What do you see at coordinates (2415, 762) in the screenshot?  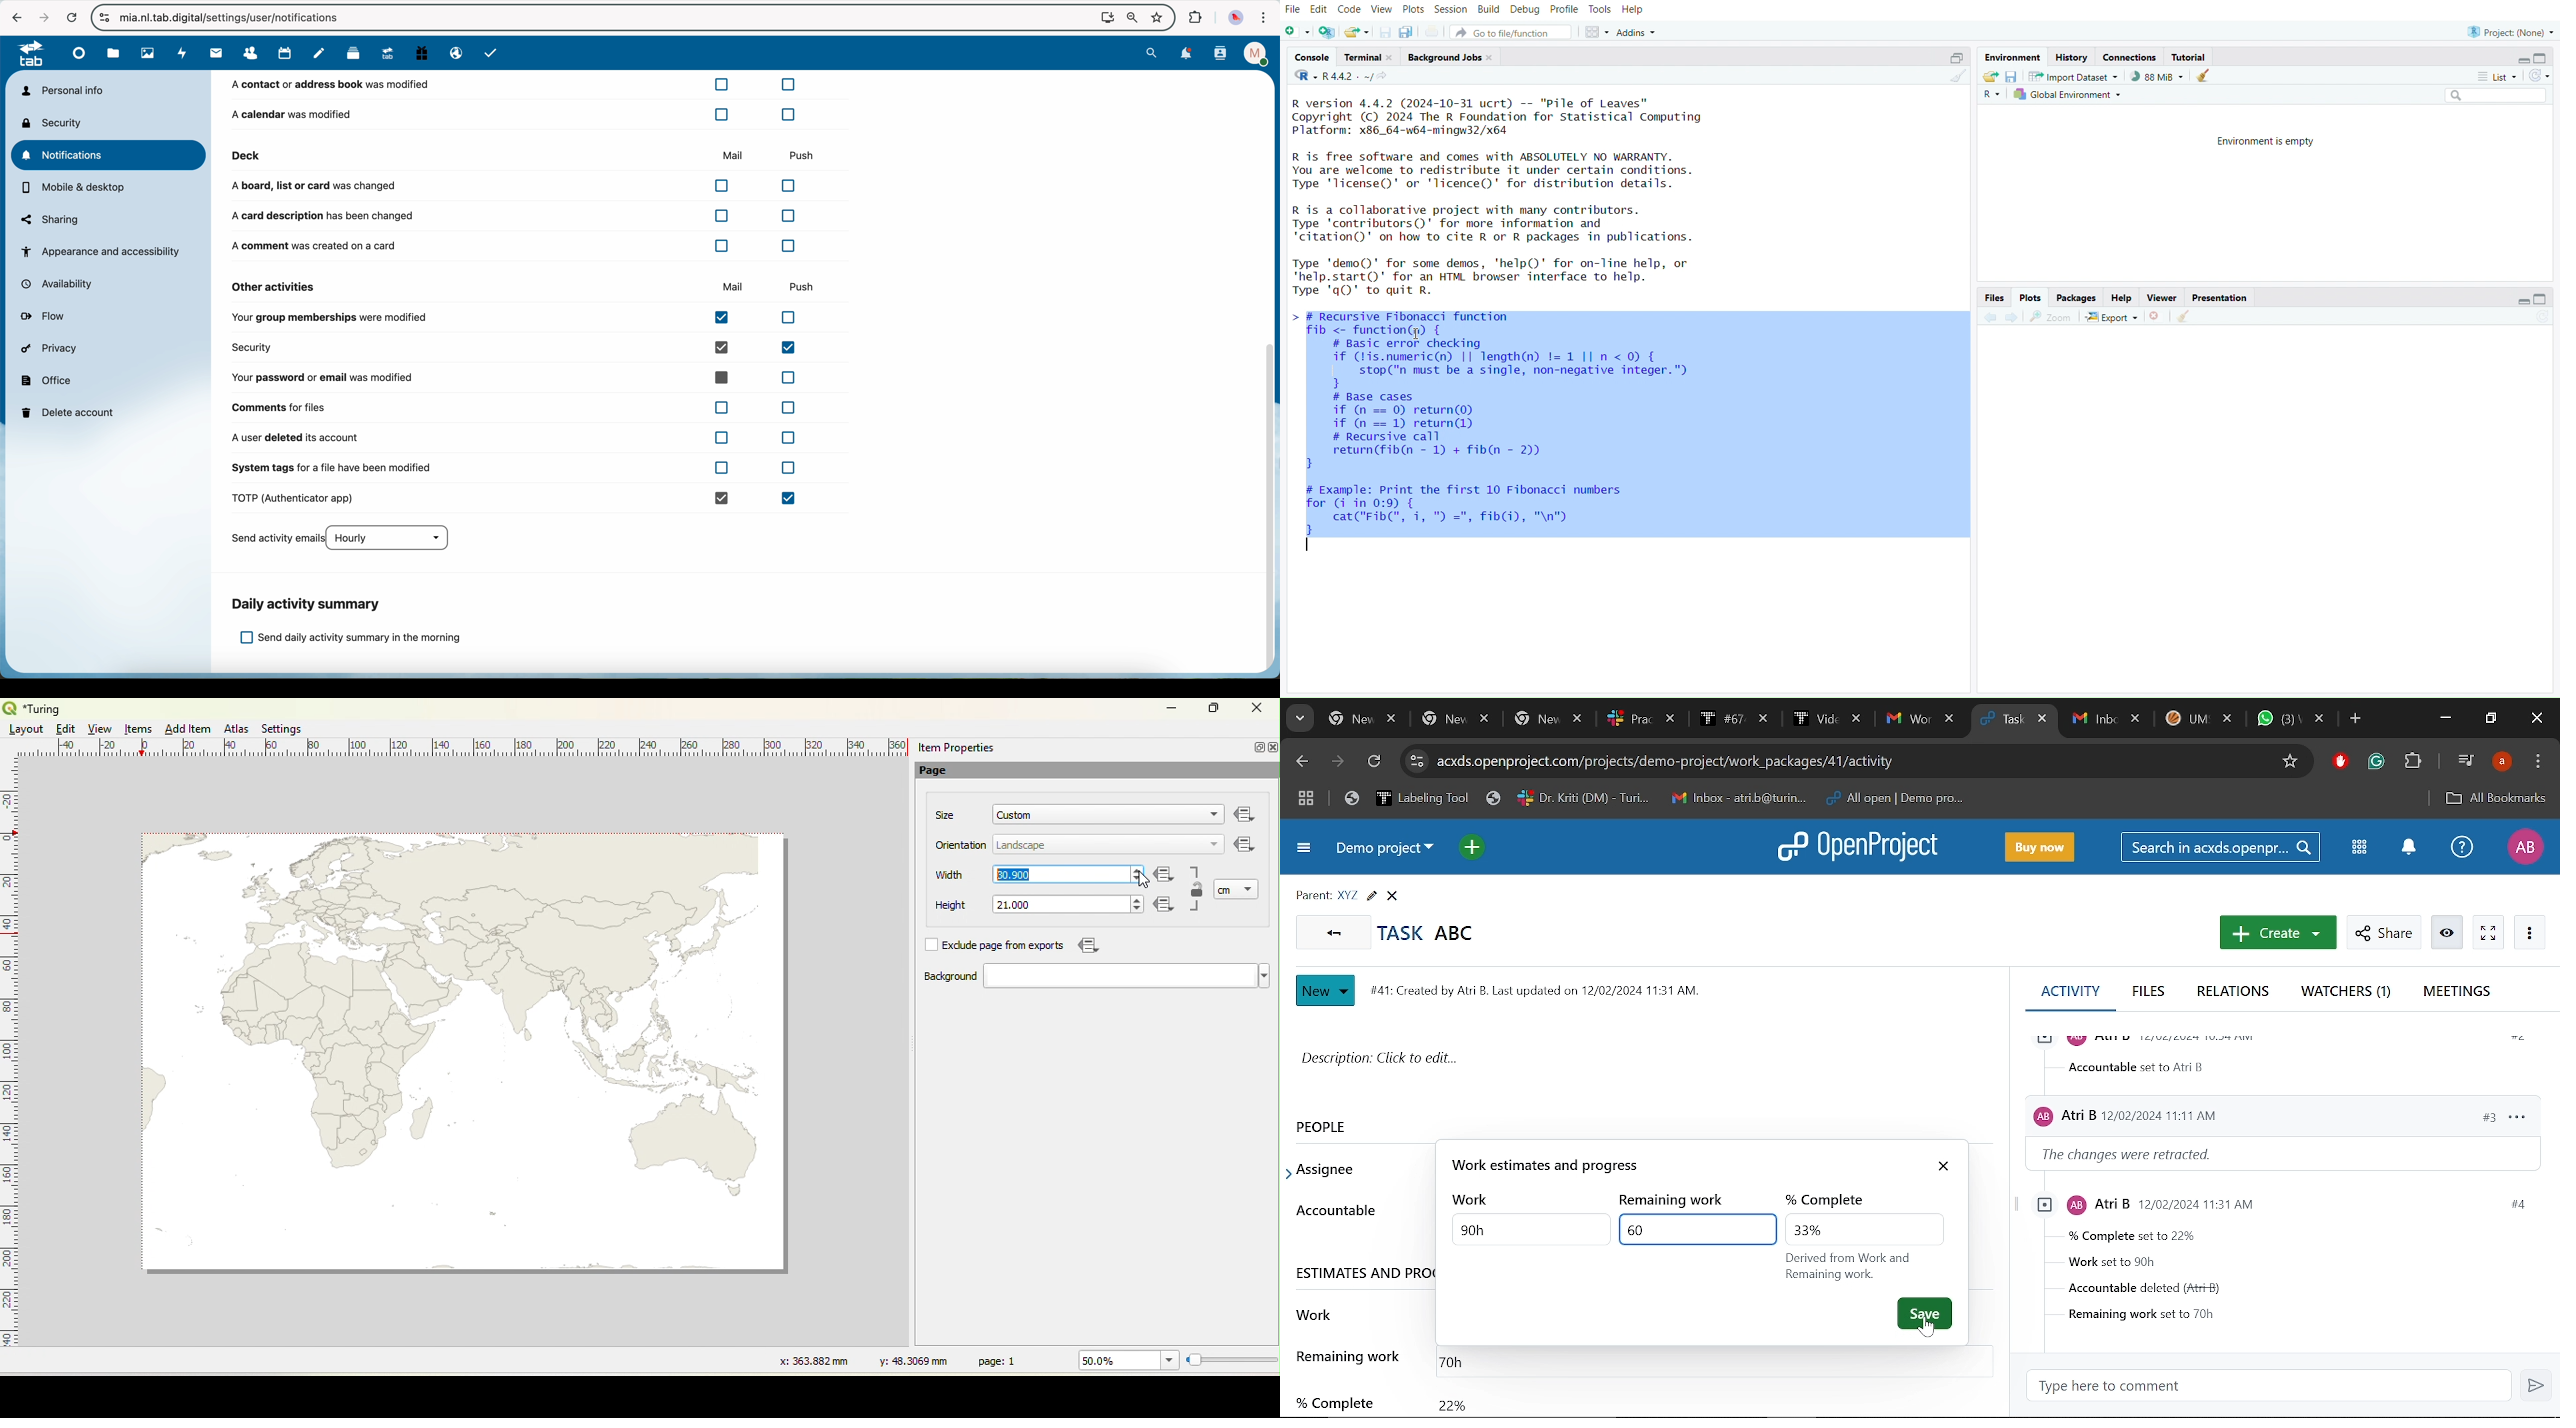 I see `Extensions` at bounding box center [2415, 762].